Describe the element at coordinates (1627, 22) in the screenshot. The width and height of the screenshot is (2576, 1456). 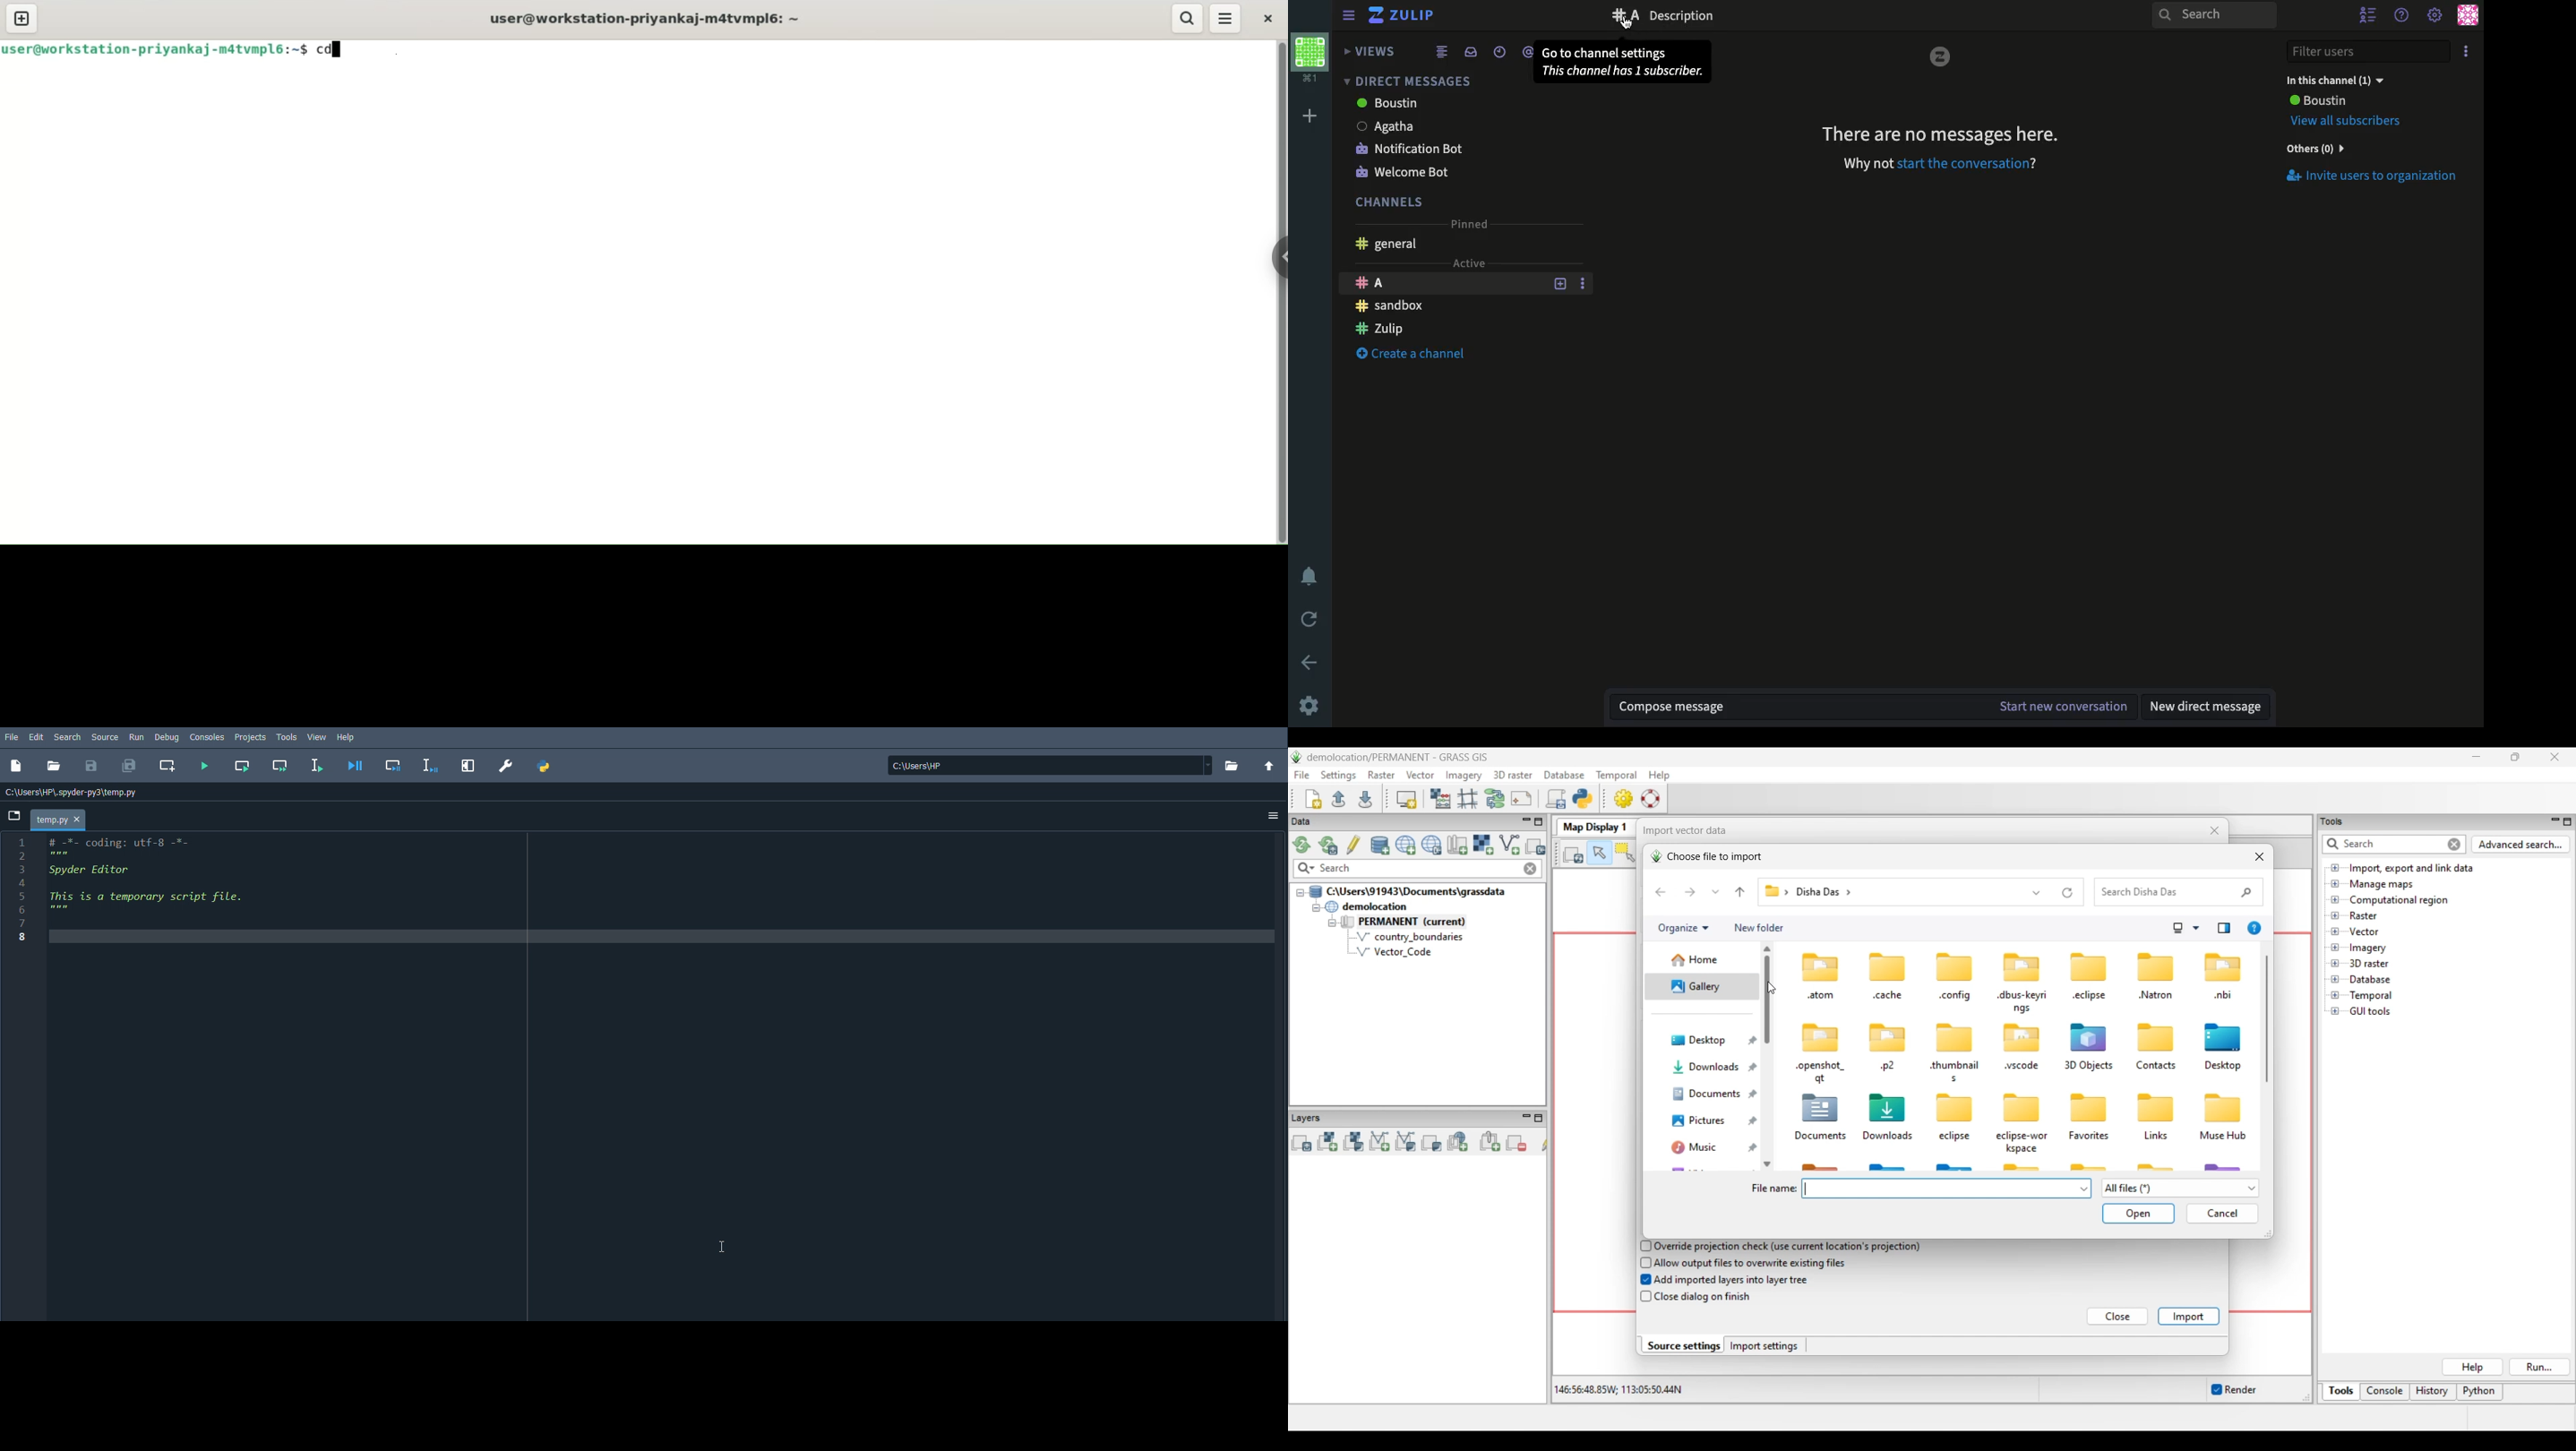
I see `cursor` at that location.